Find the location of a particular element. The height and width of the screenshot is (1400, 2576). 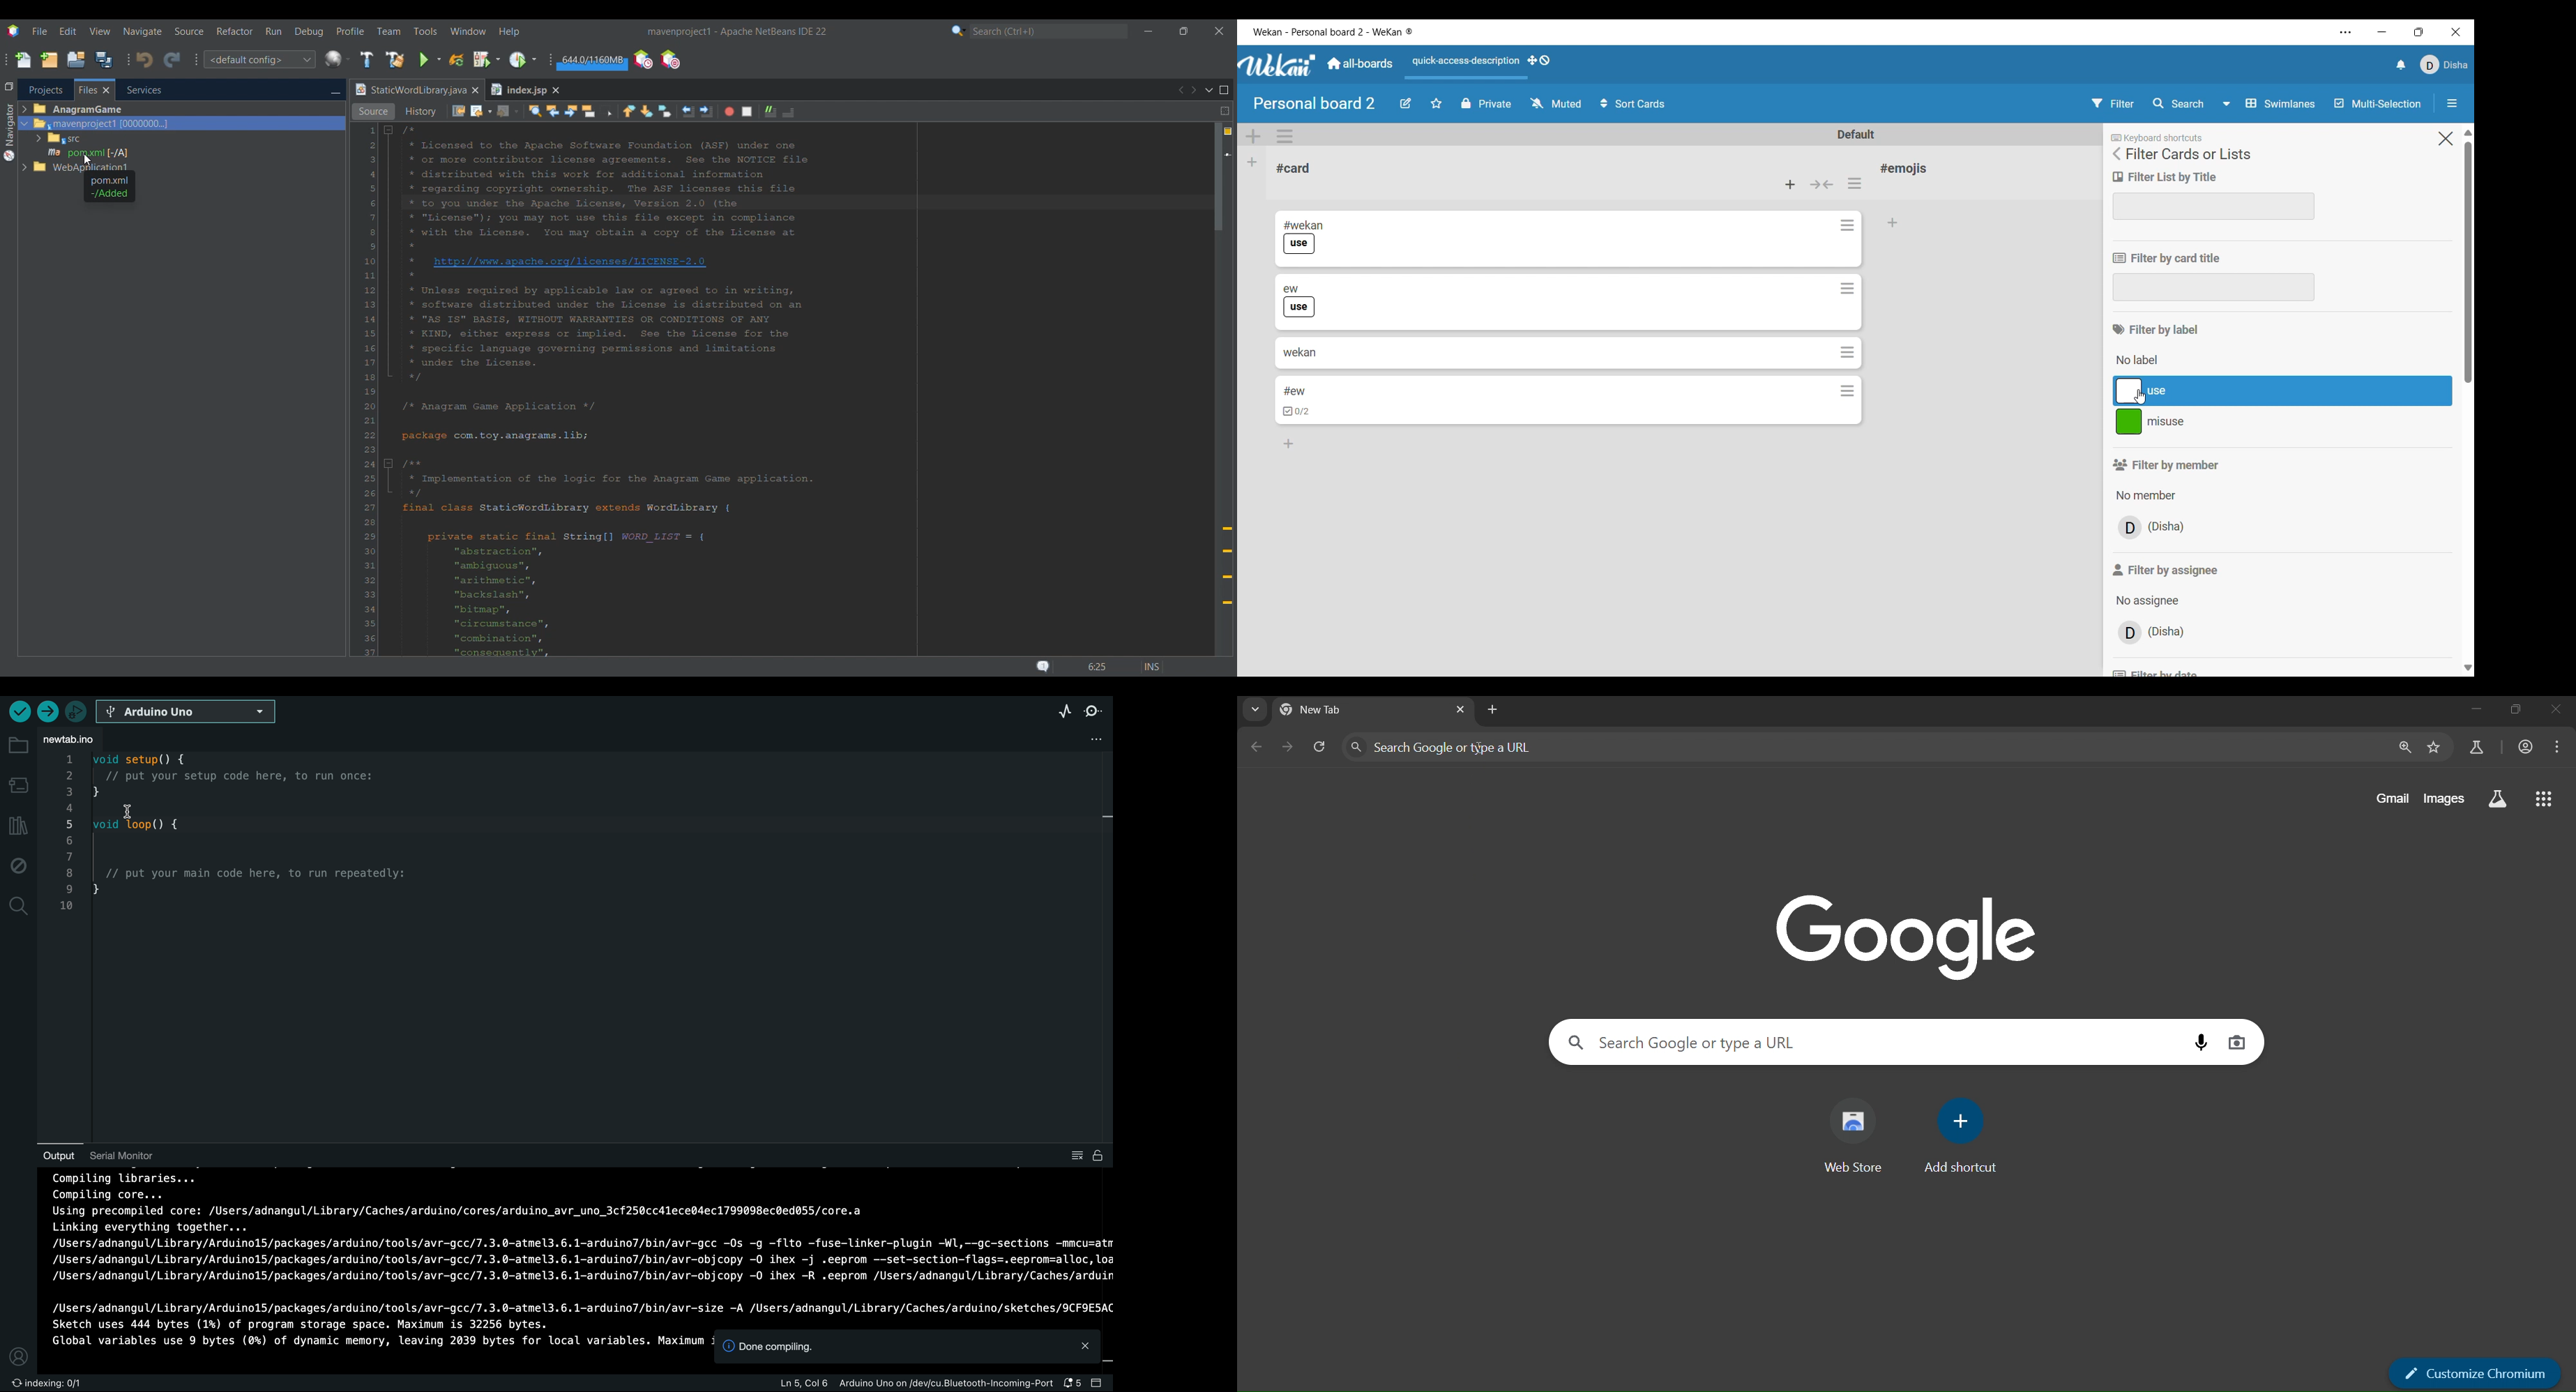

Next is located at coordinates (1193, 90).